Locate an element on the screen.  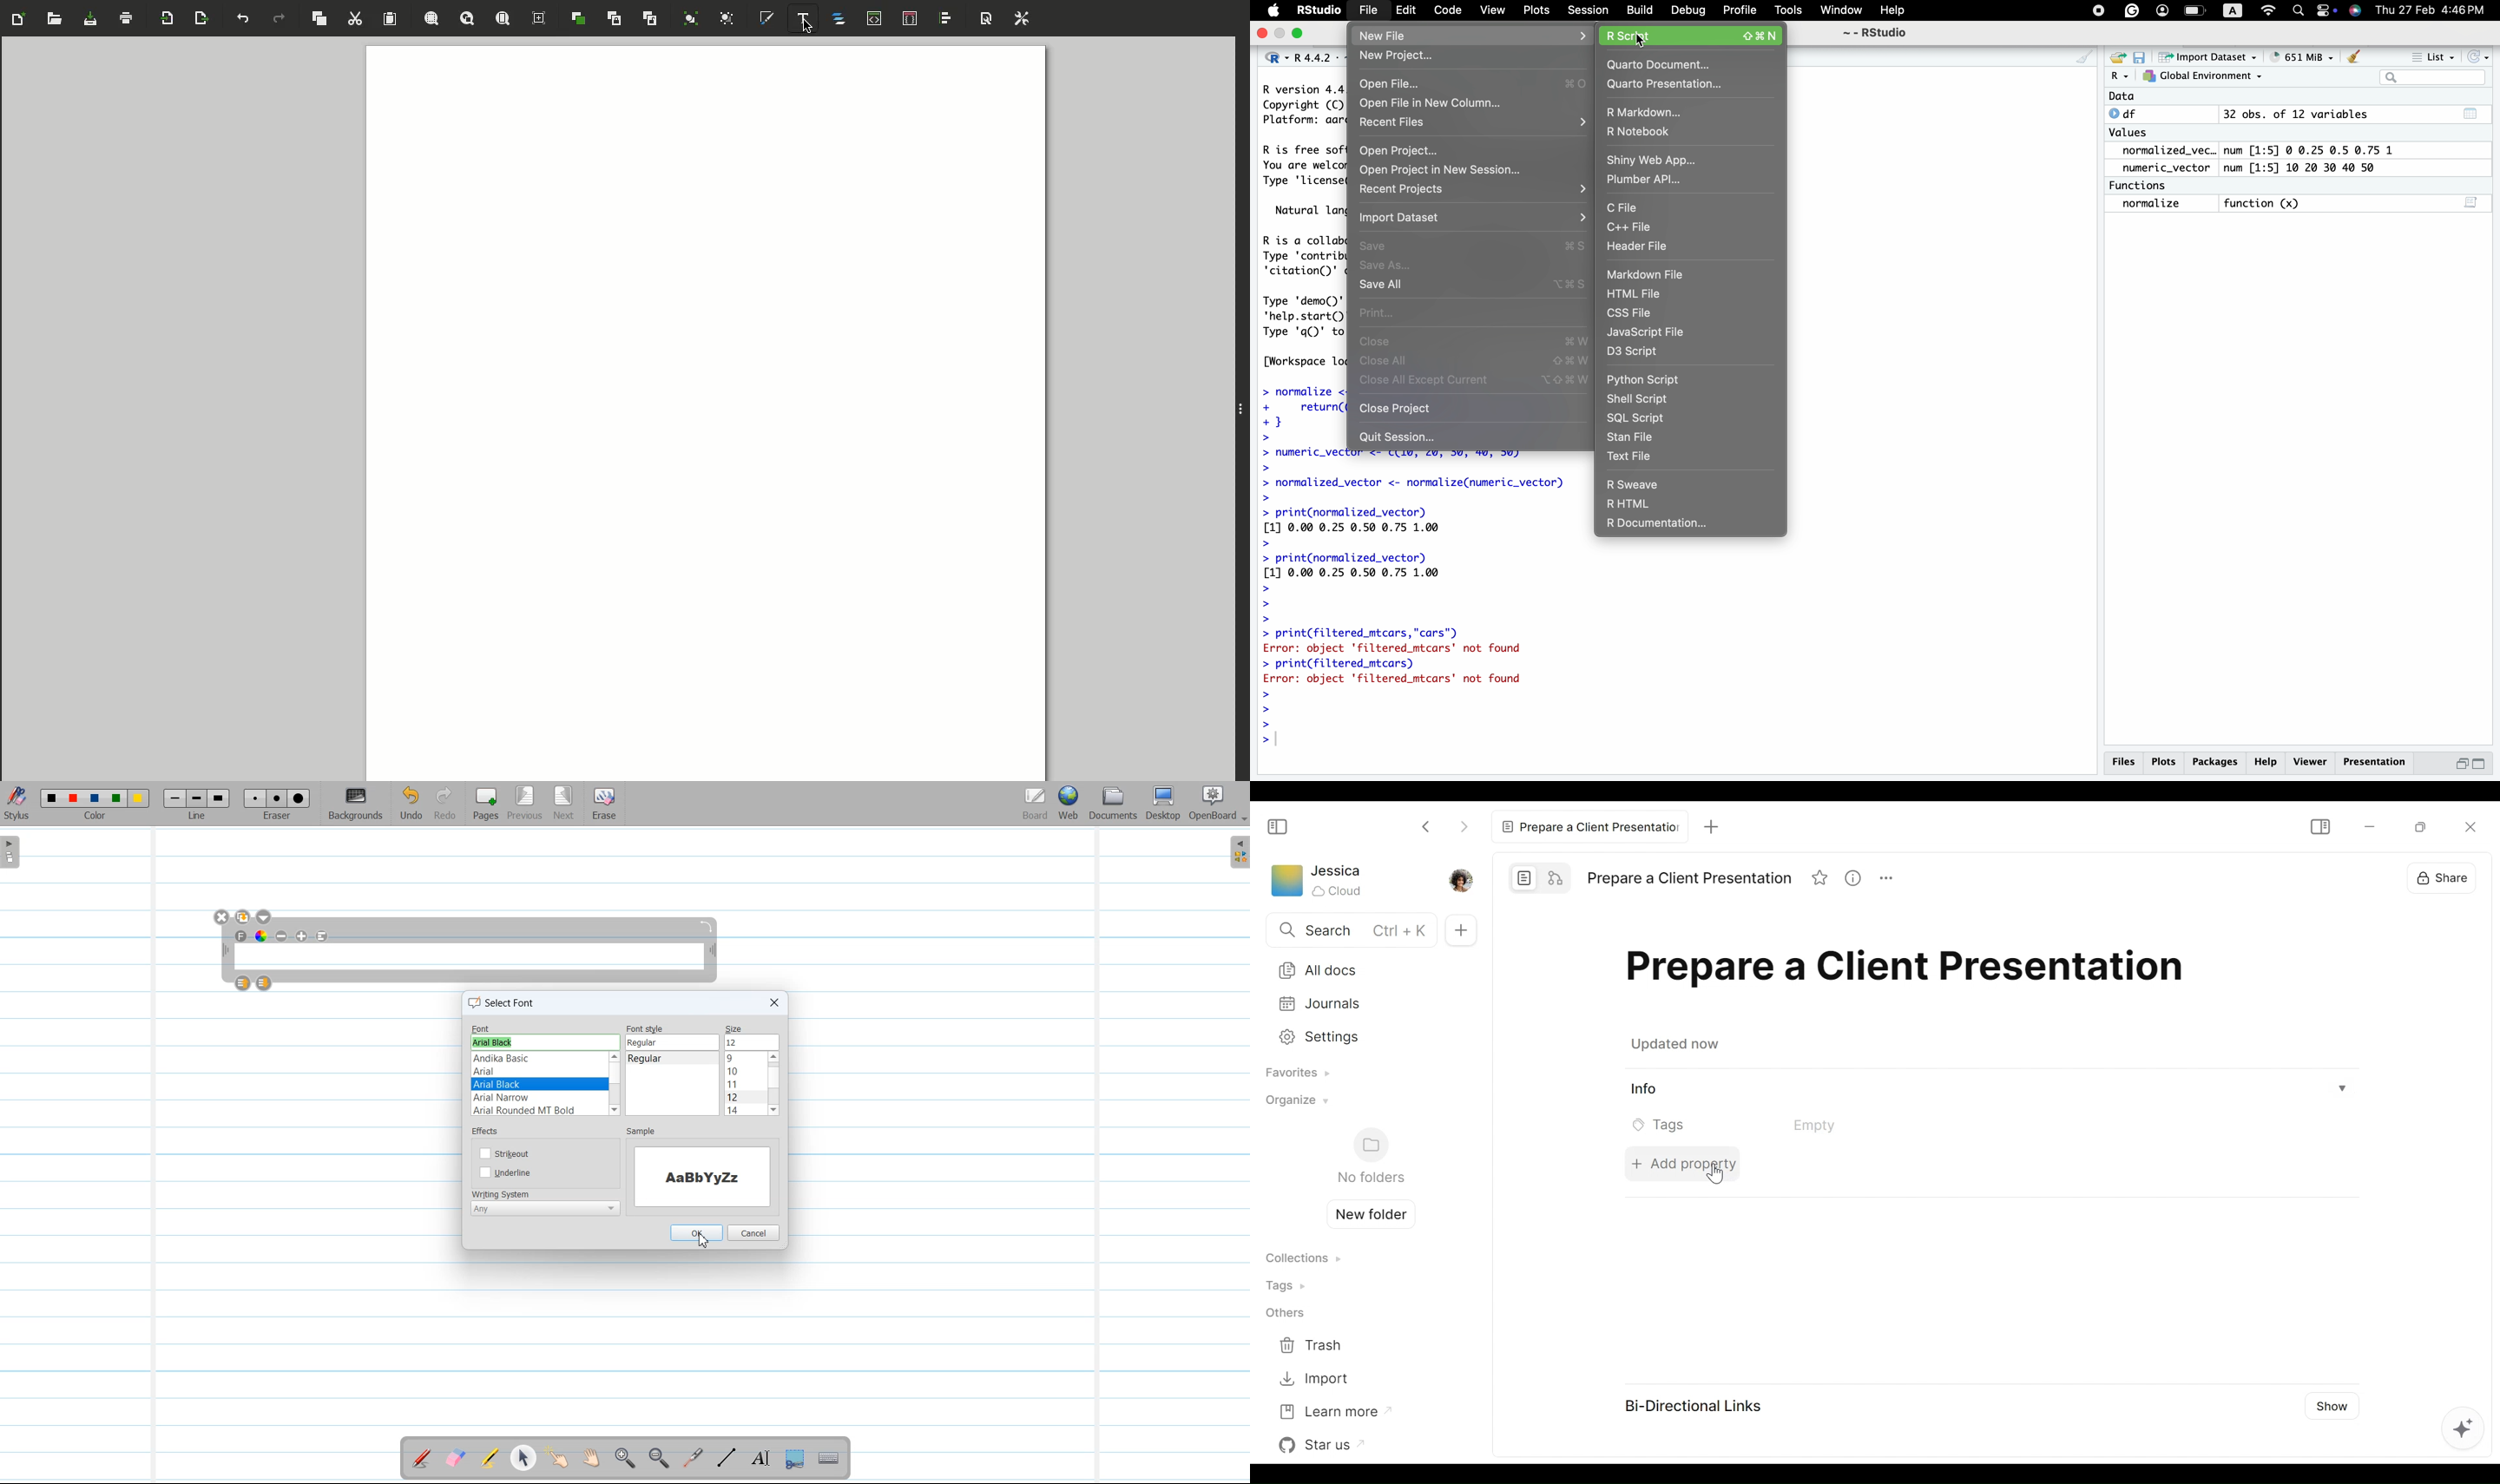
R Notebook is located at coordinates (1651, 132).